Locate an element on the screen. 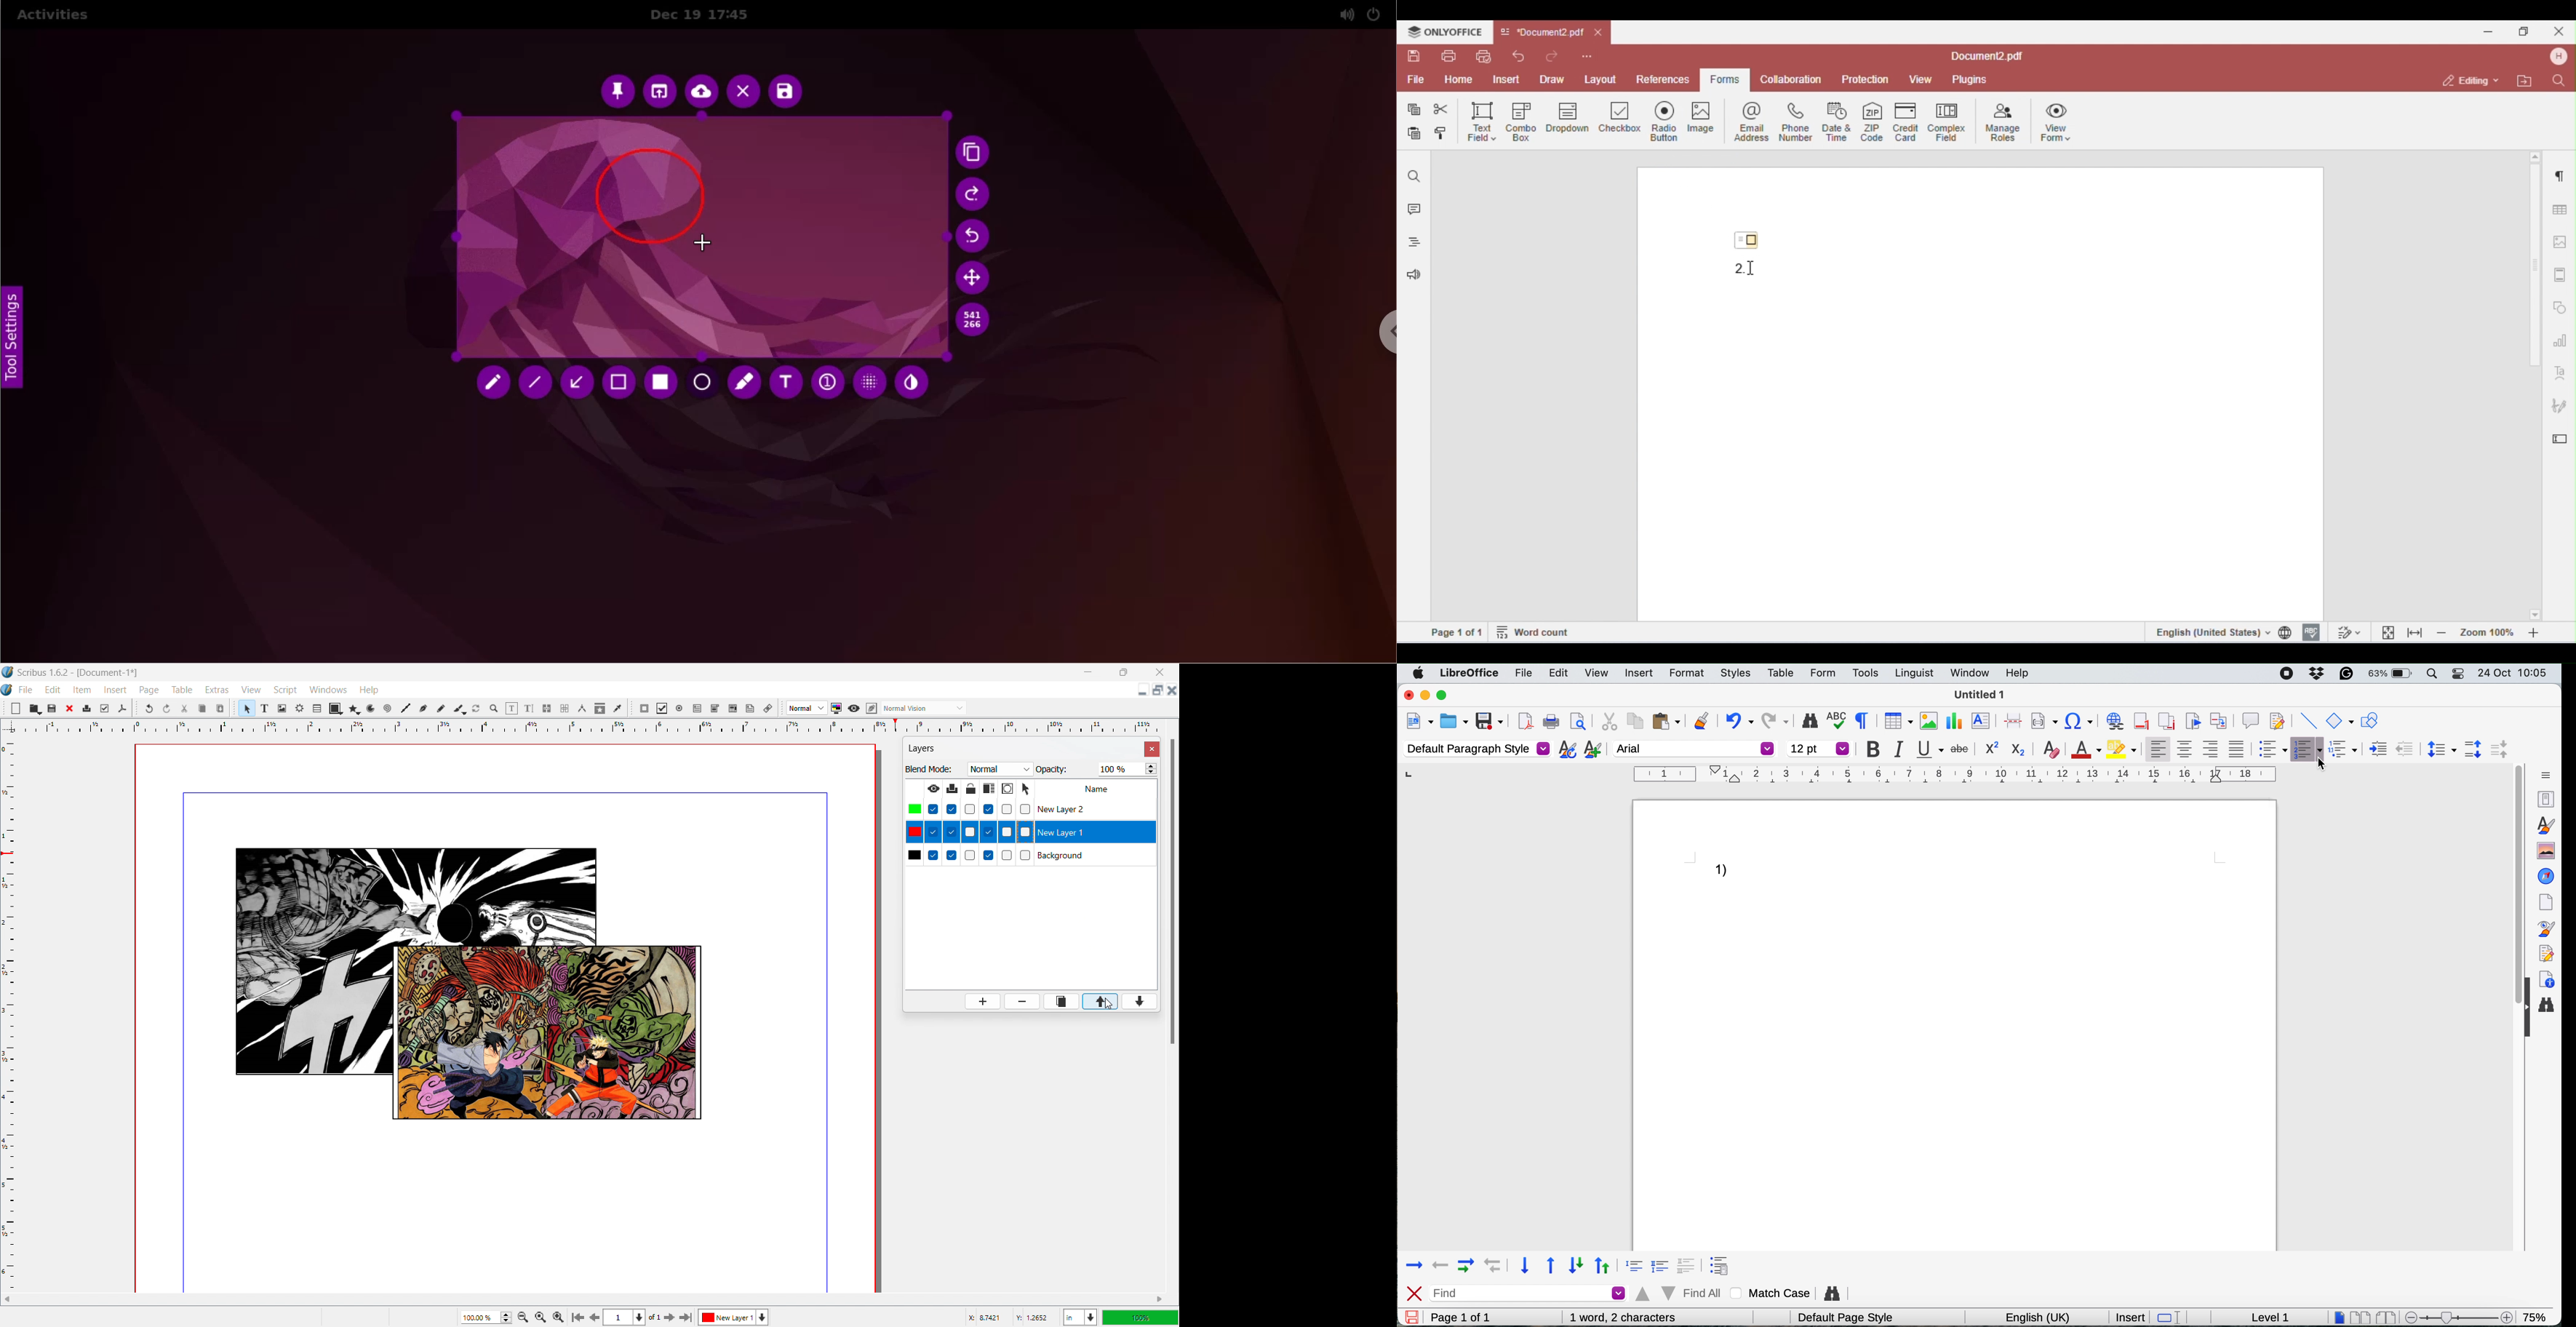 The image size is (2576, 1344). move toolbox is located at coordinates (234, 707).